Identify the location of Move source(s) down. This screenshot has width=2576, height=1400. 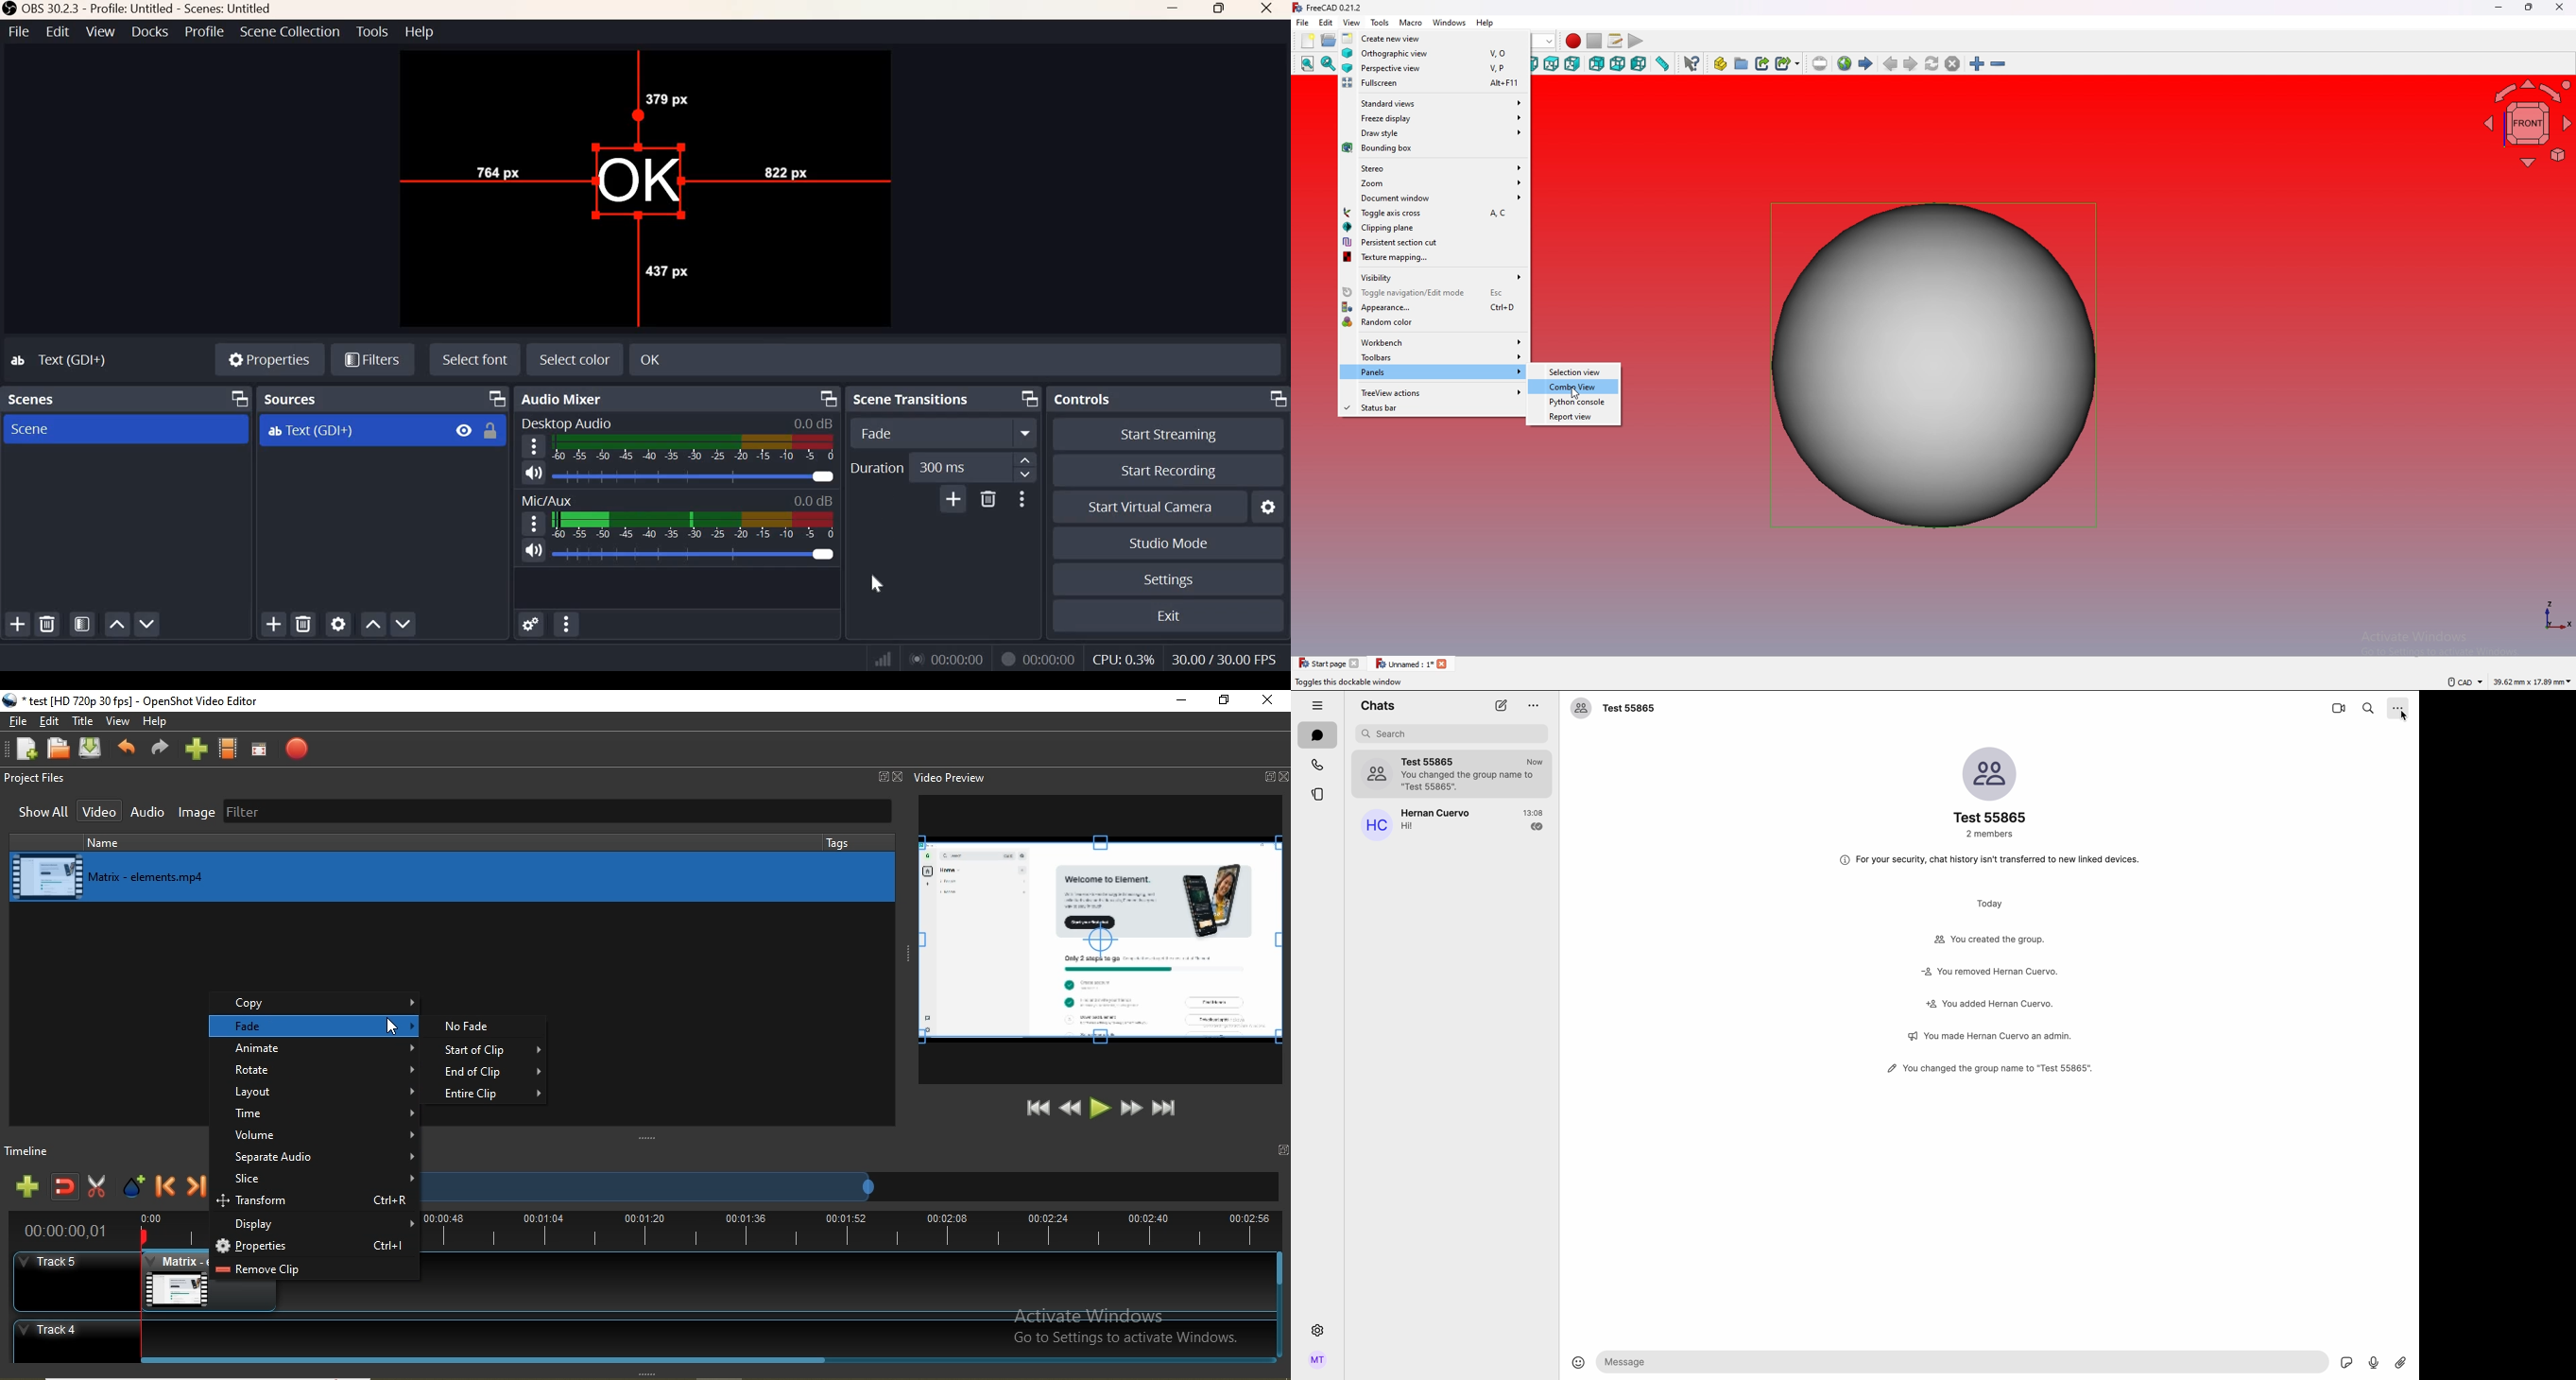
(402, 623).